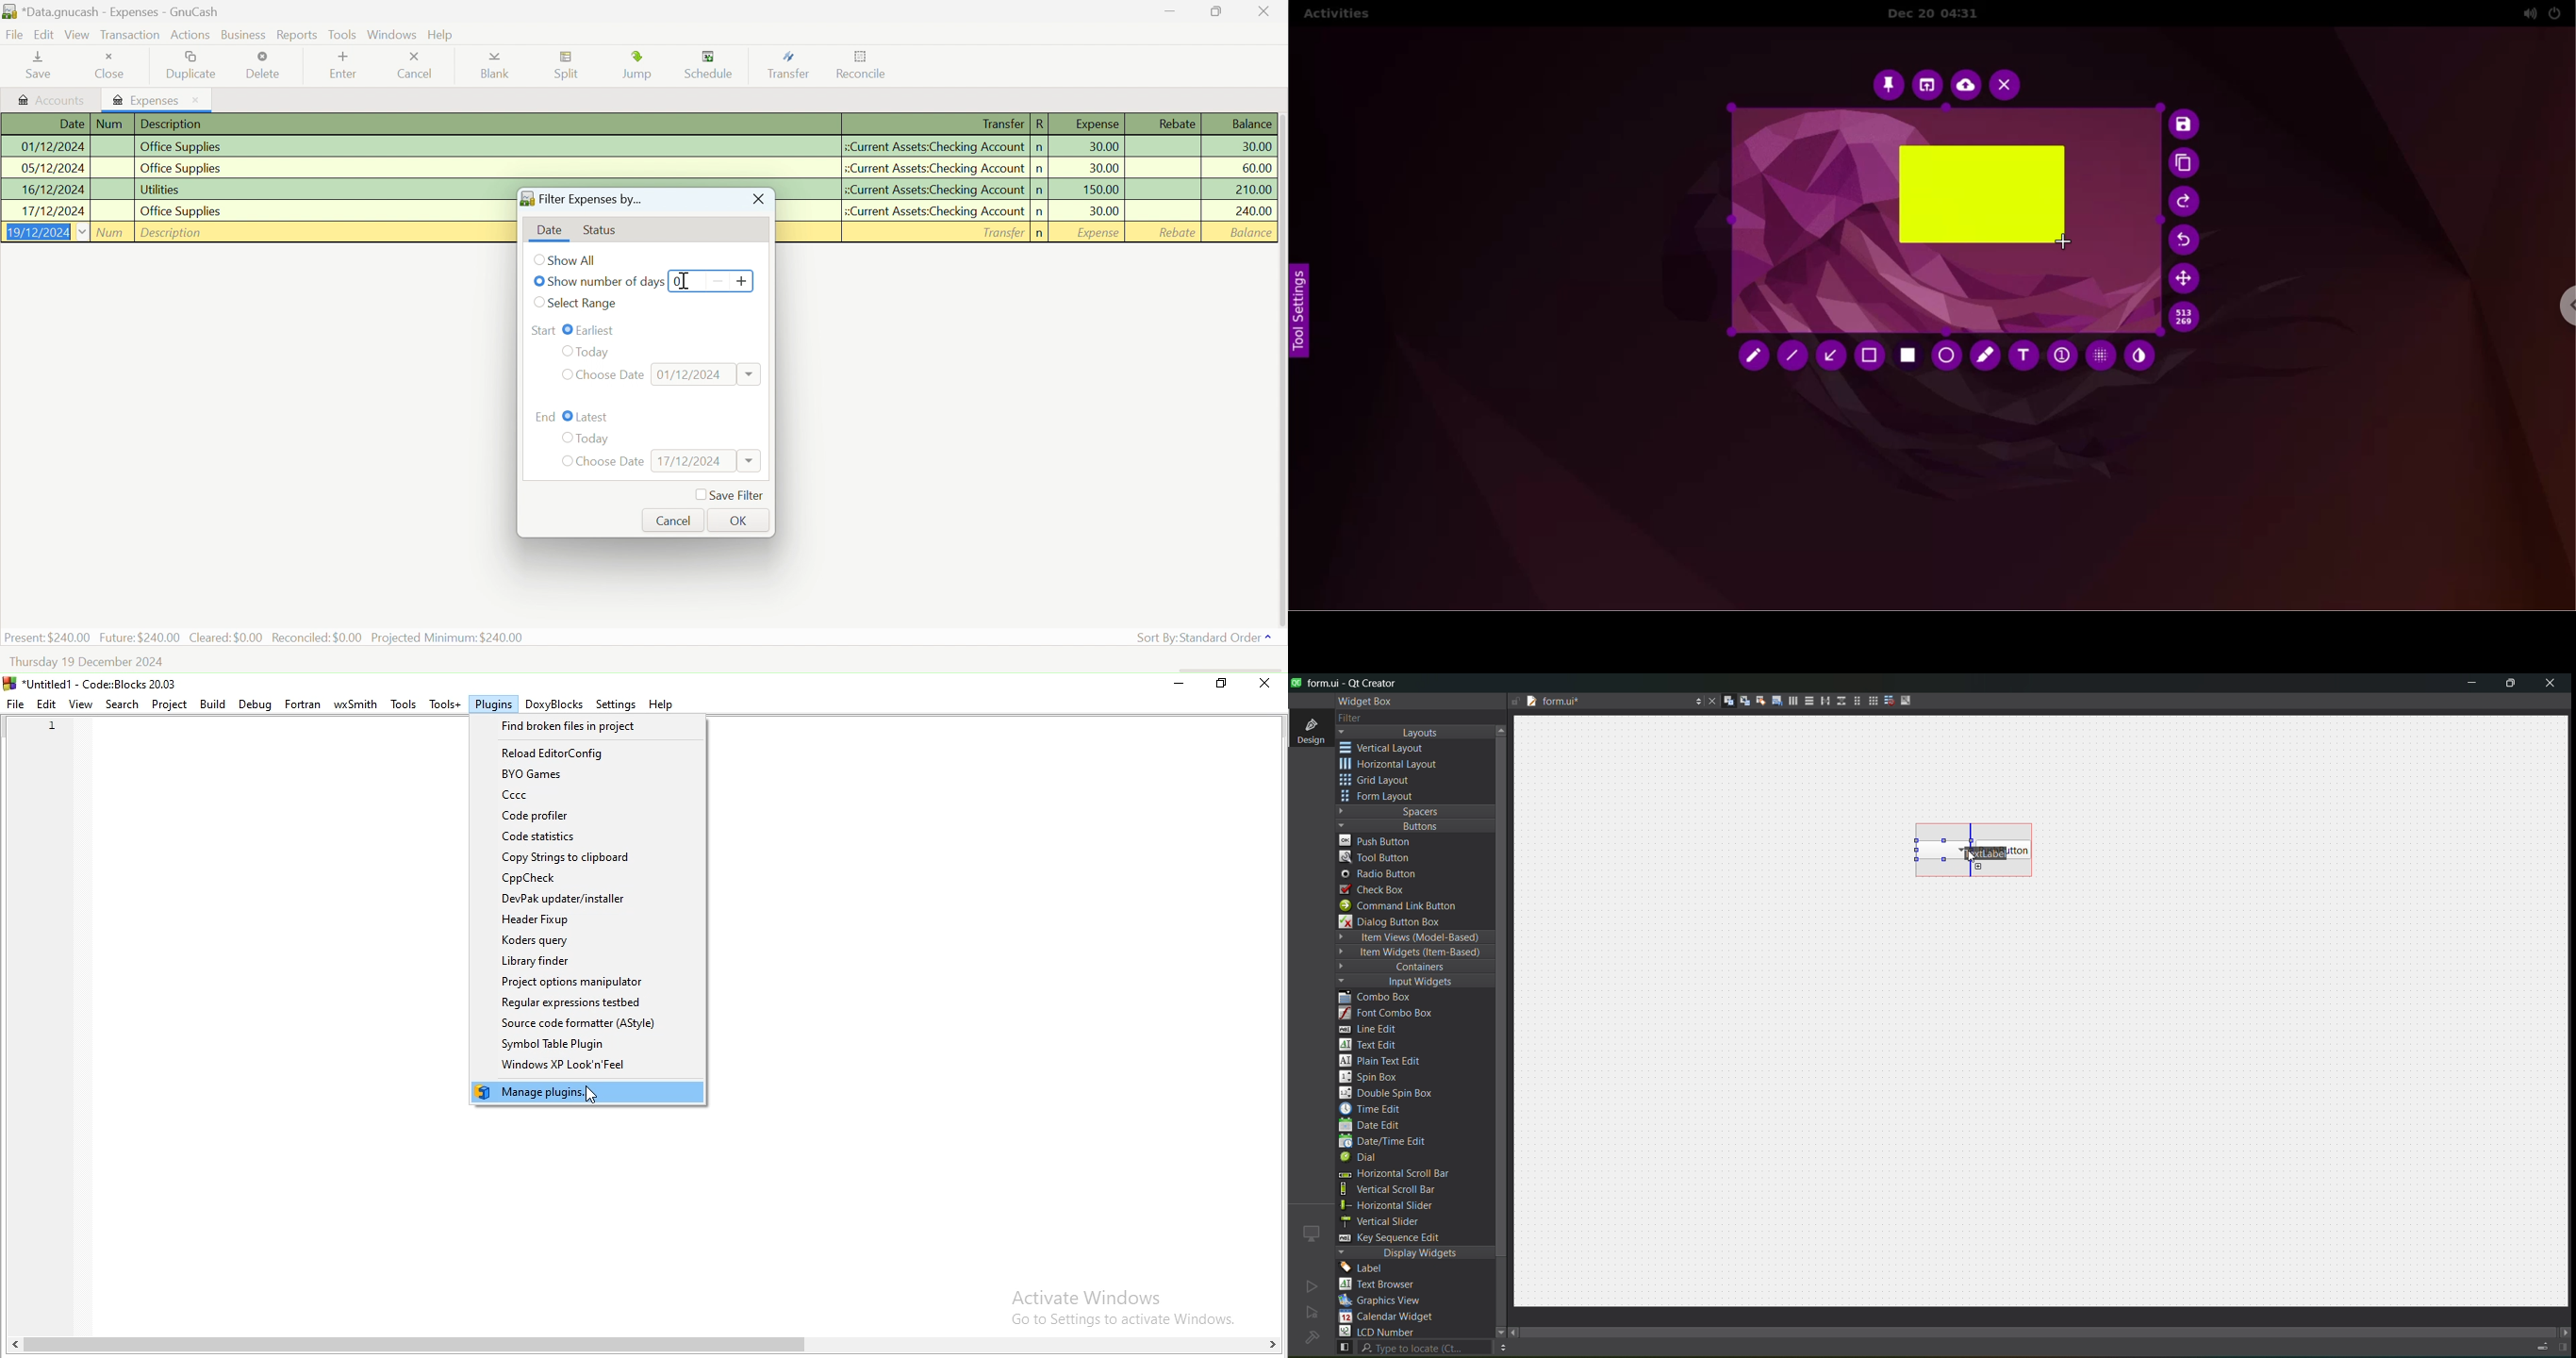 The image size is (2576, 1372). What do you see at coordinates (113, 13) in the screenshot?
I see `*Data.gnucash - Accounts - GnuCash` at bounding box center [113, 13].